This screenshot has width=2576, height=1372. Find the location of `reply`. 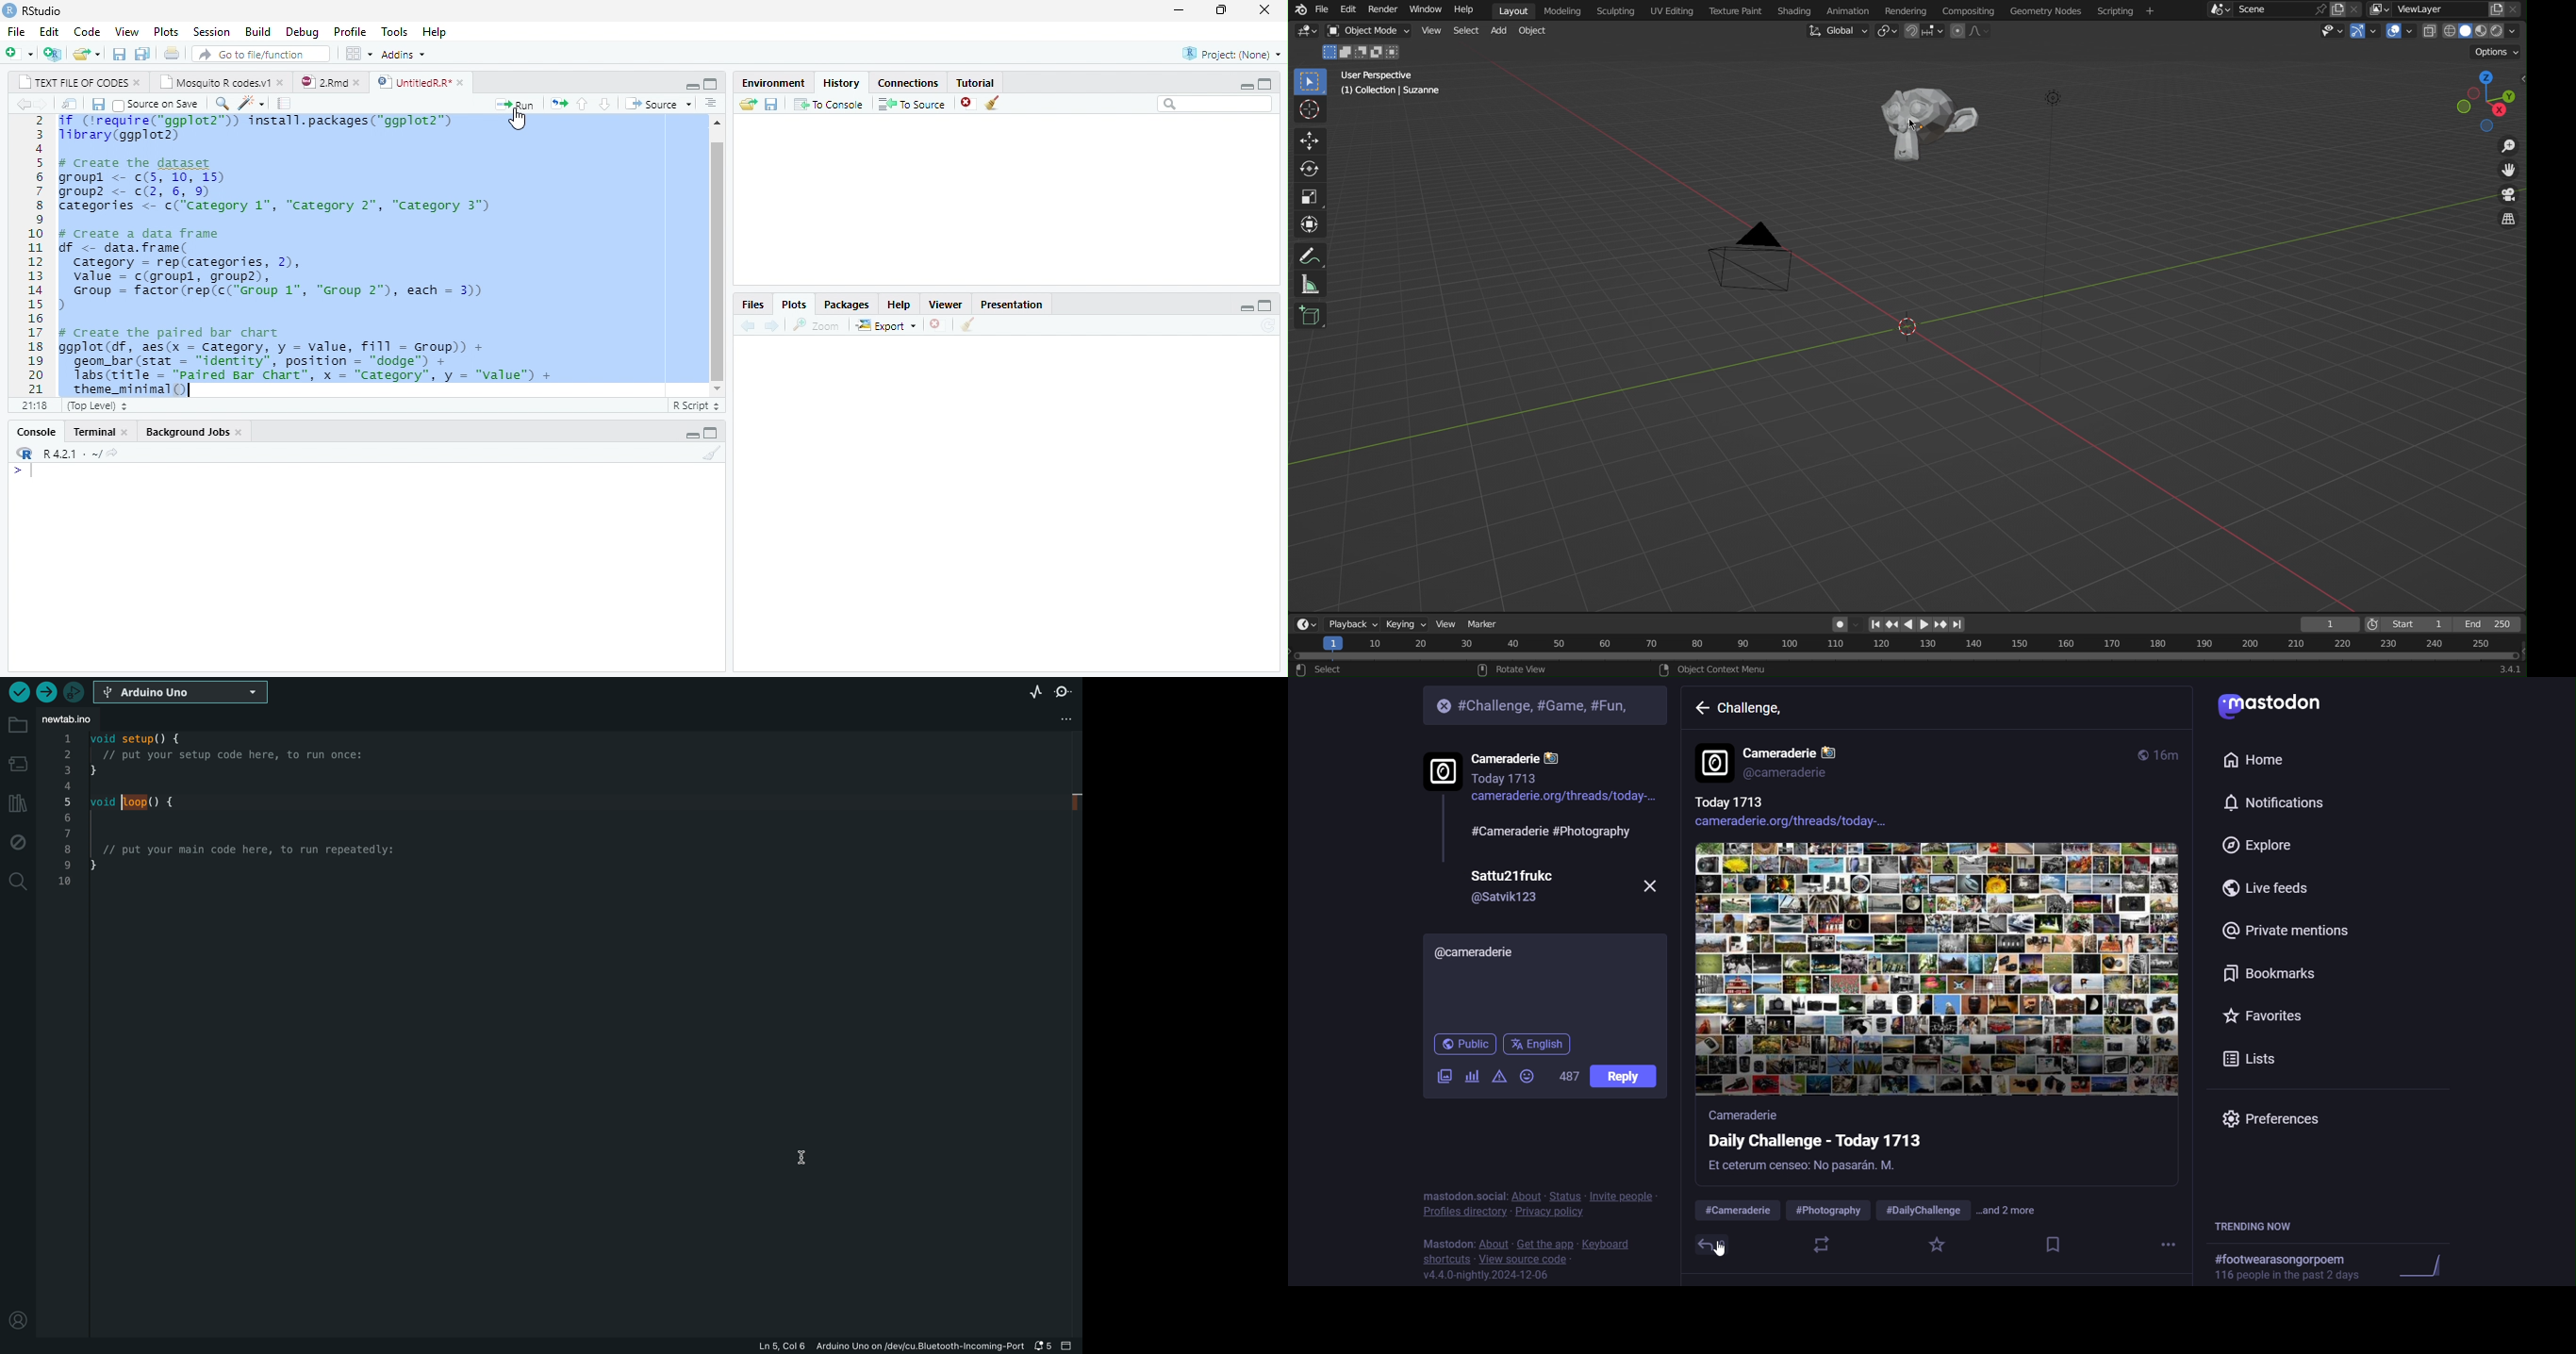

reply is located at coordinates (1705, 1245).